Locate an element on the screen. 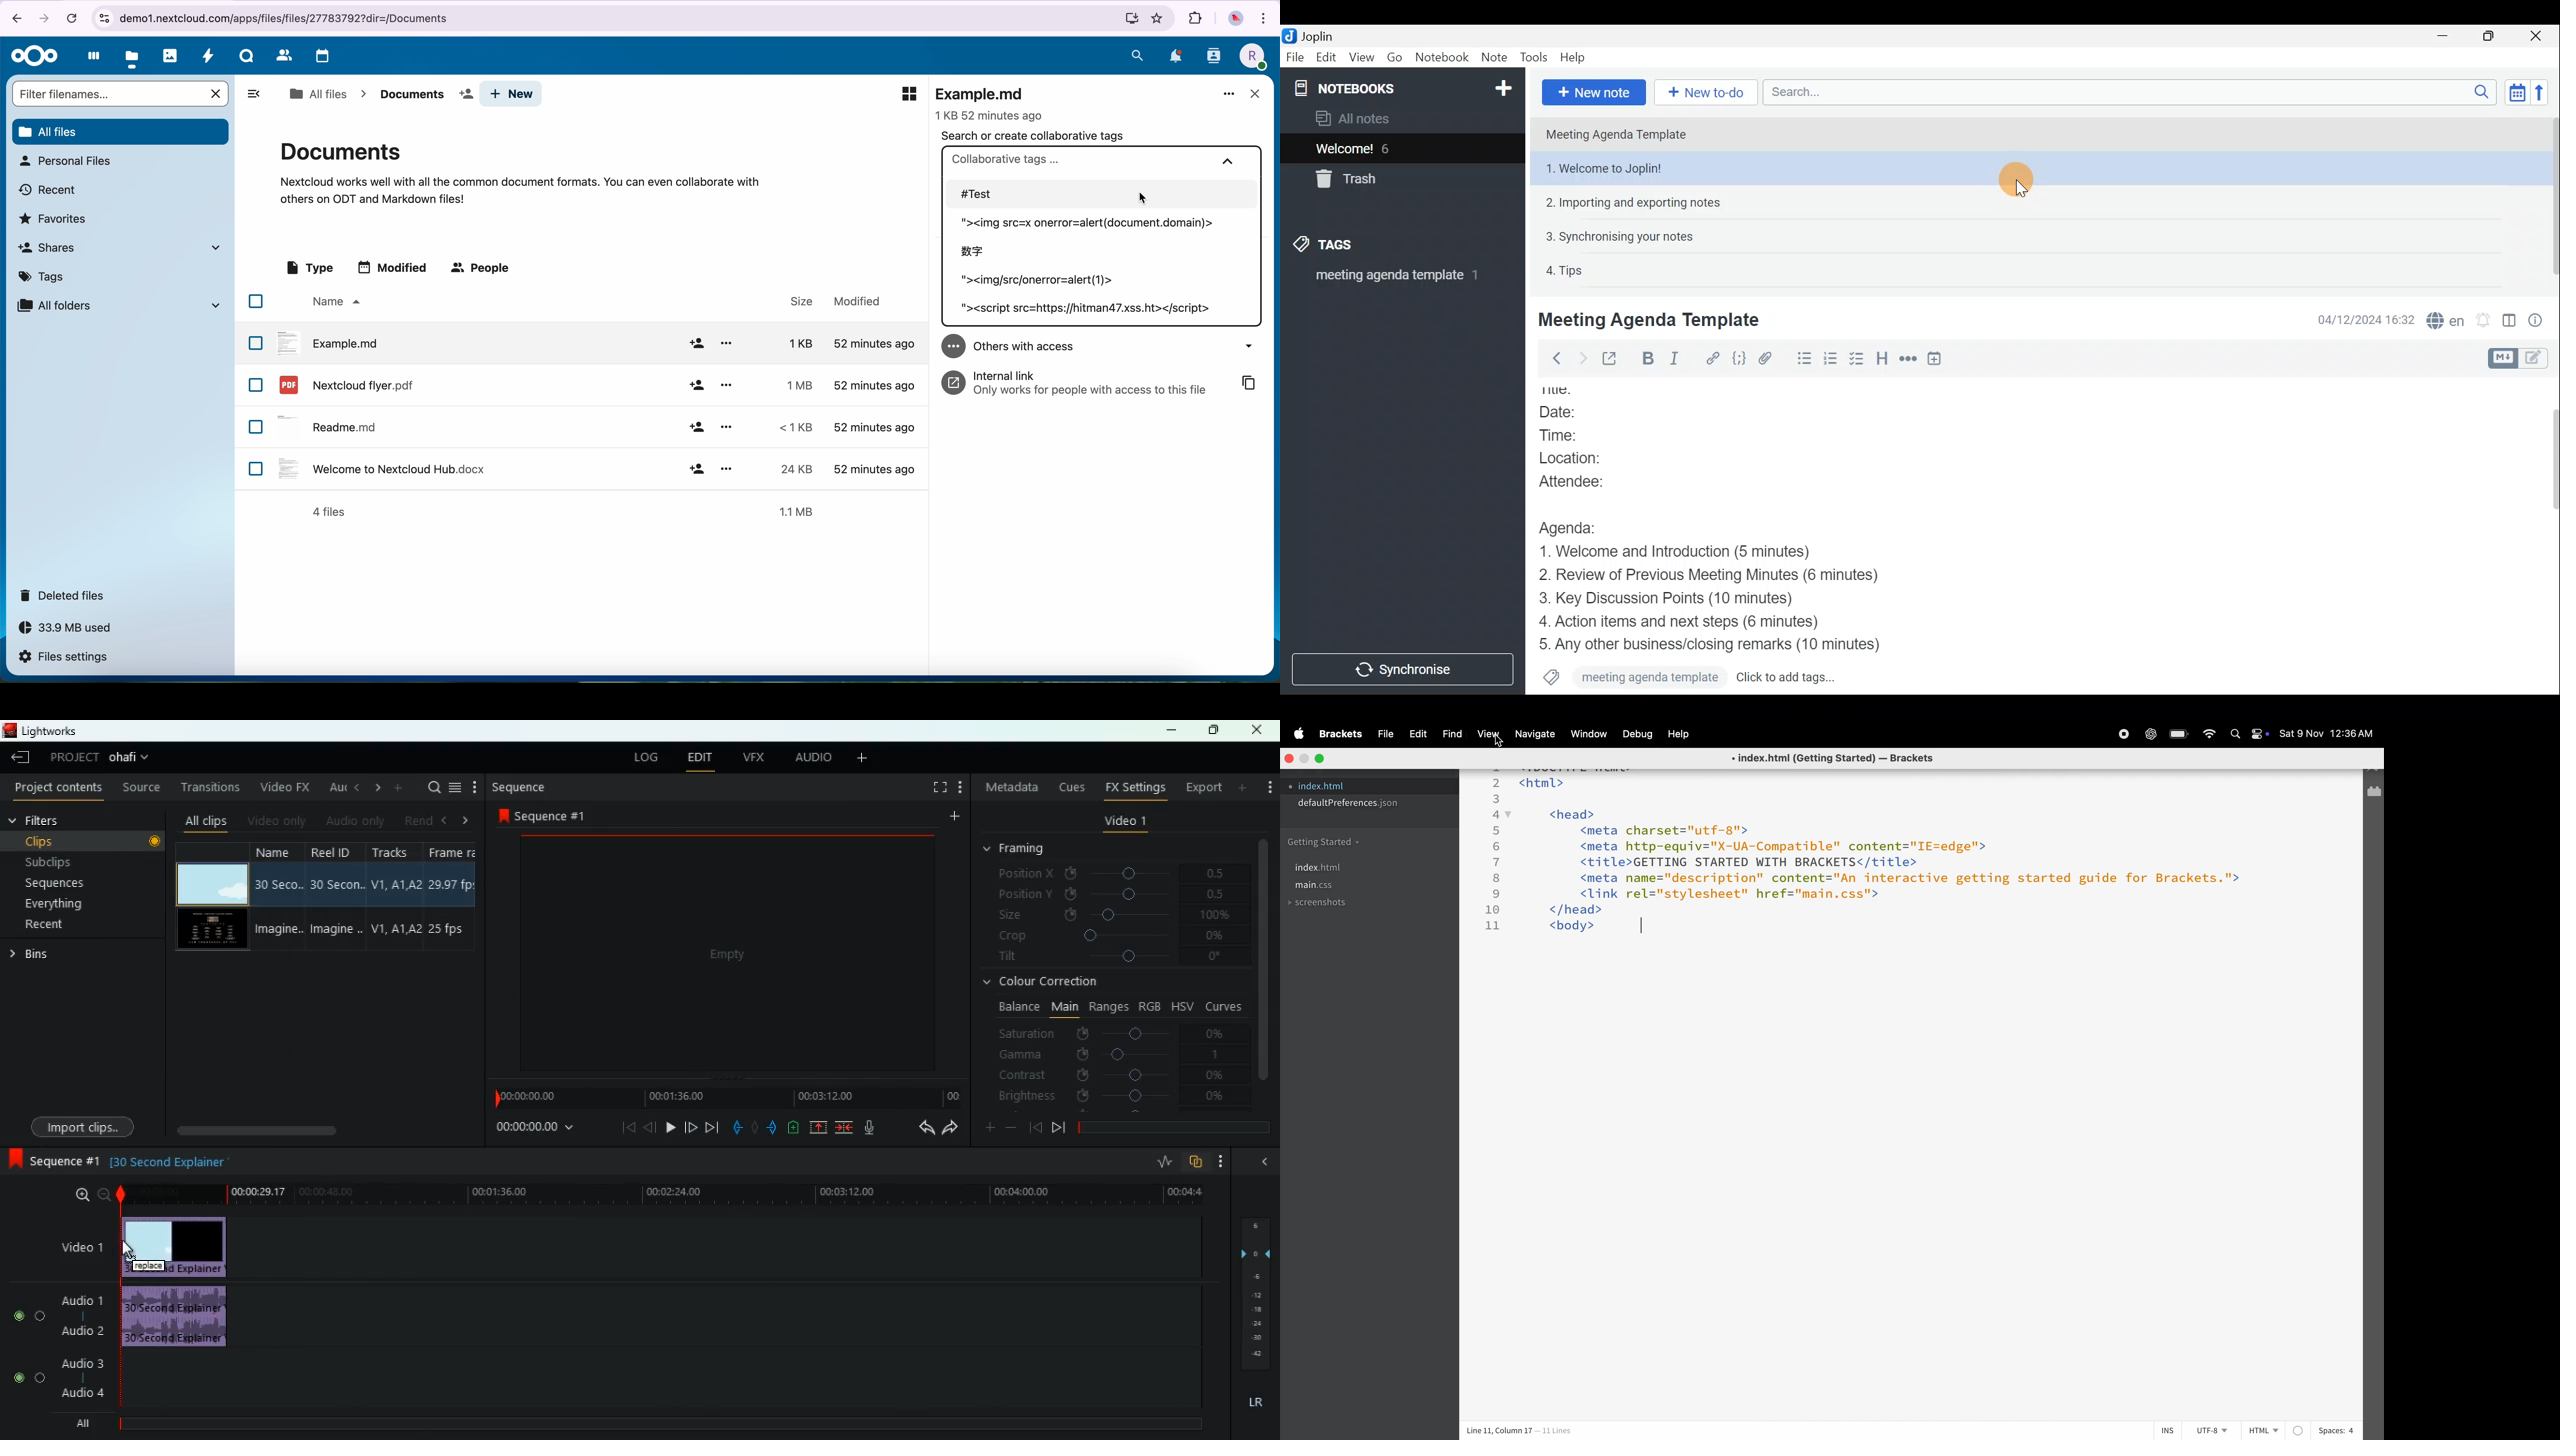  2. Importing and exporting notes is located at coordinates (1638, 203).